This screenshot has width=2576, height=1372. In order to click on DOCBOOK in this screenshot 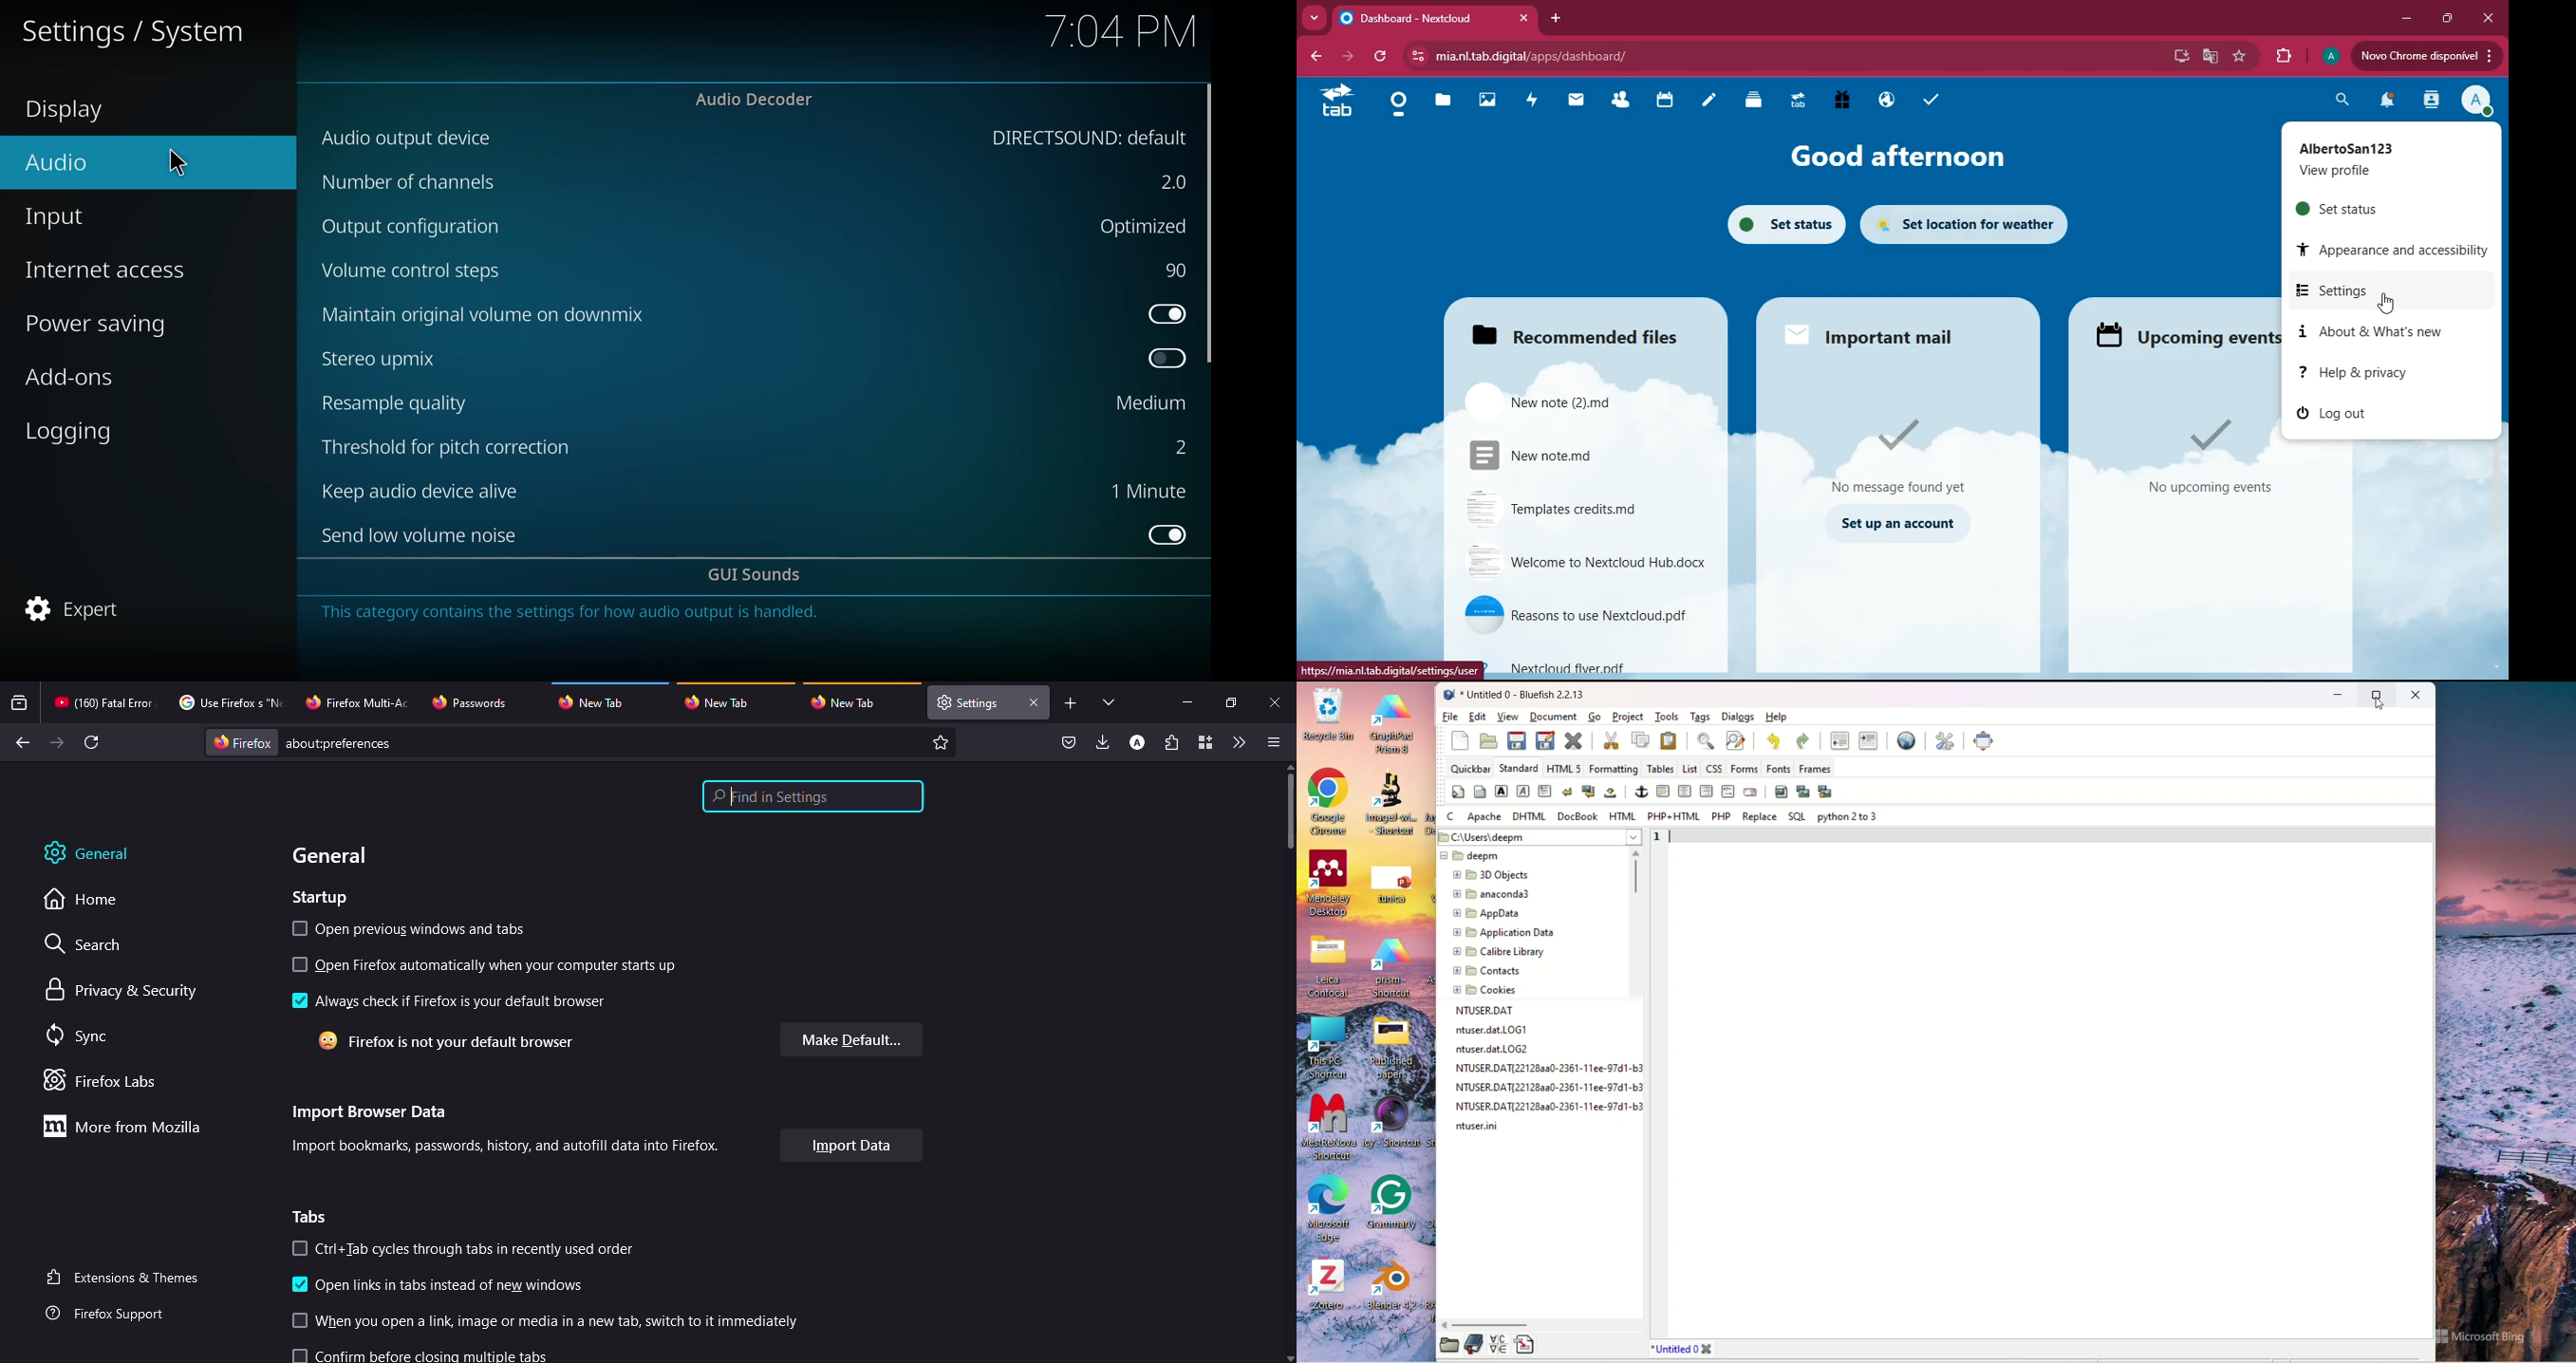, I will do `click(1578, 816)`.